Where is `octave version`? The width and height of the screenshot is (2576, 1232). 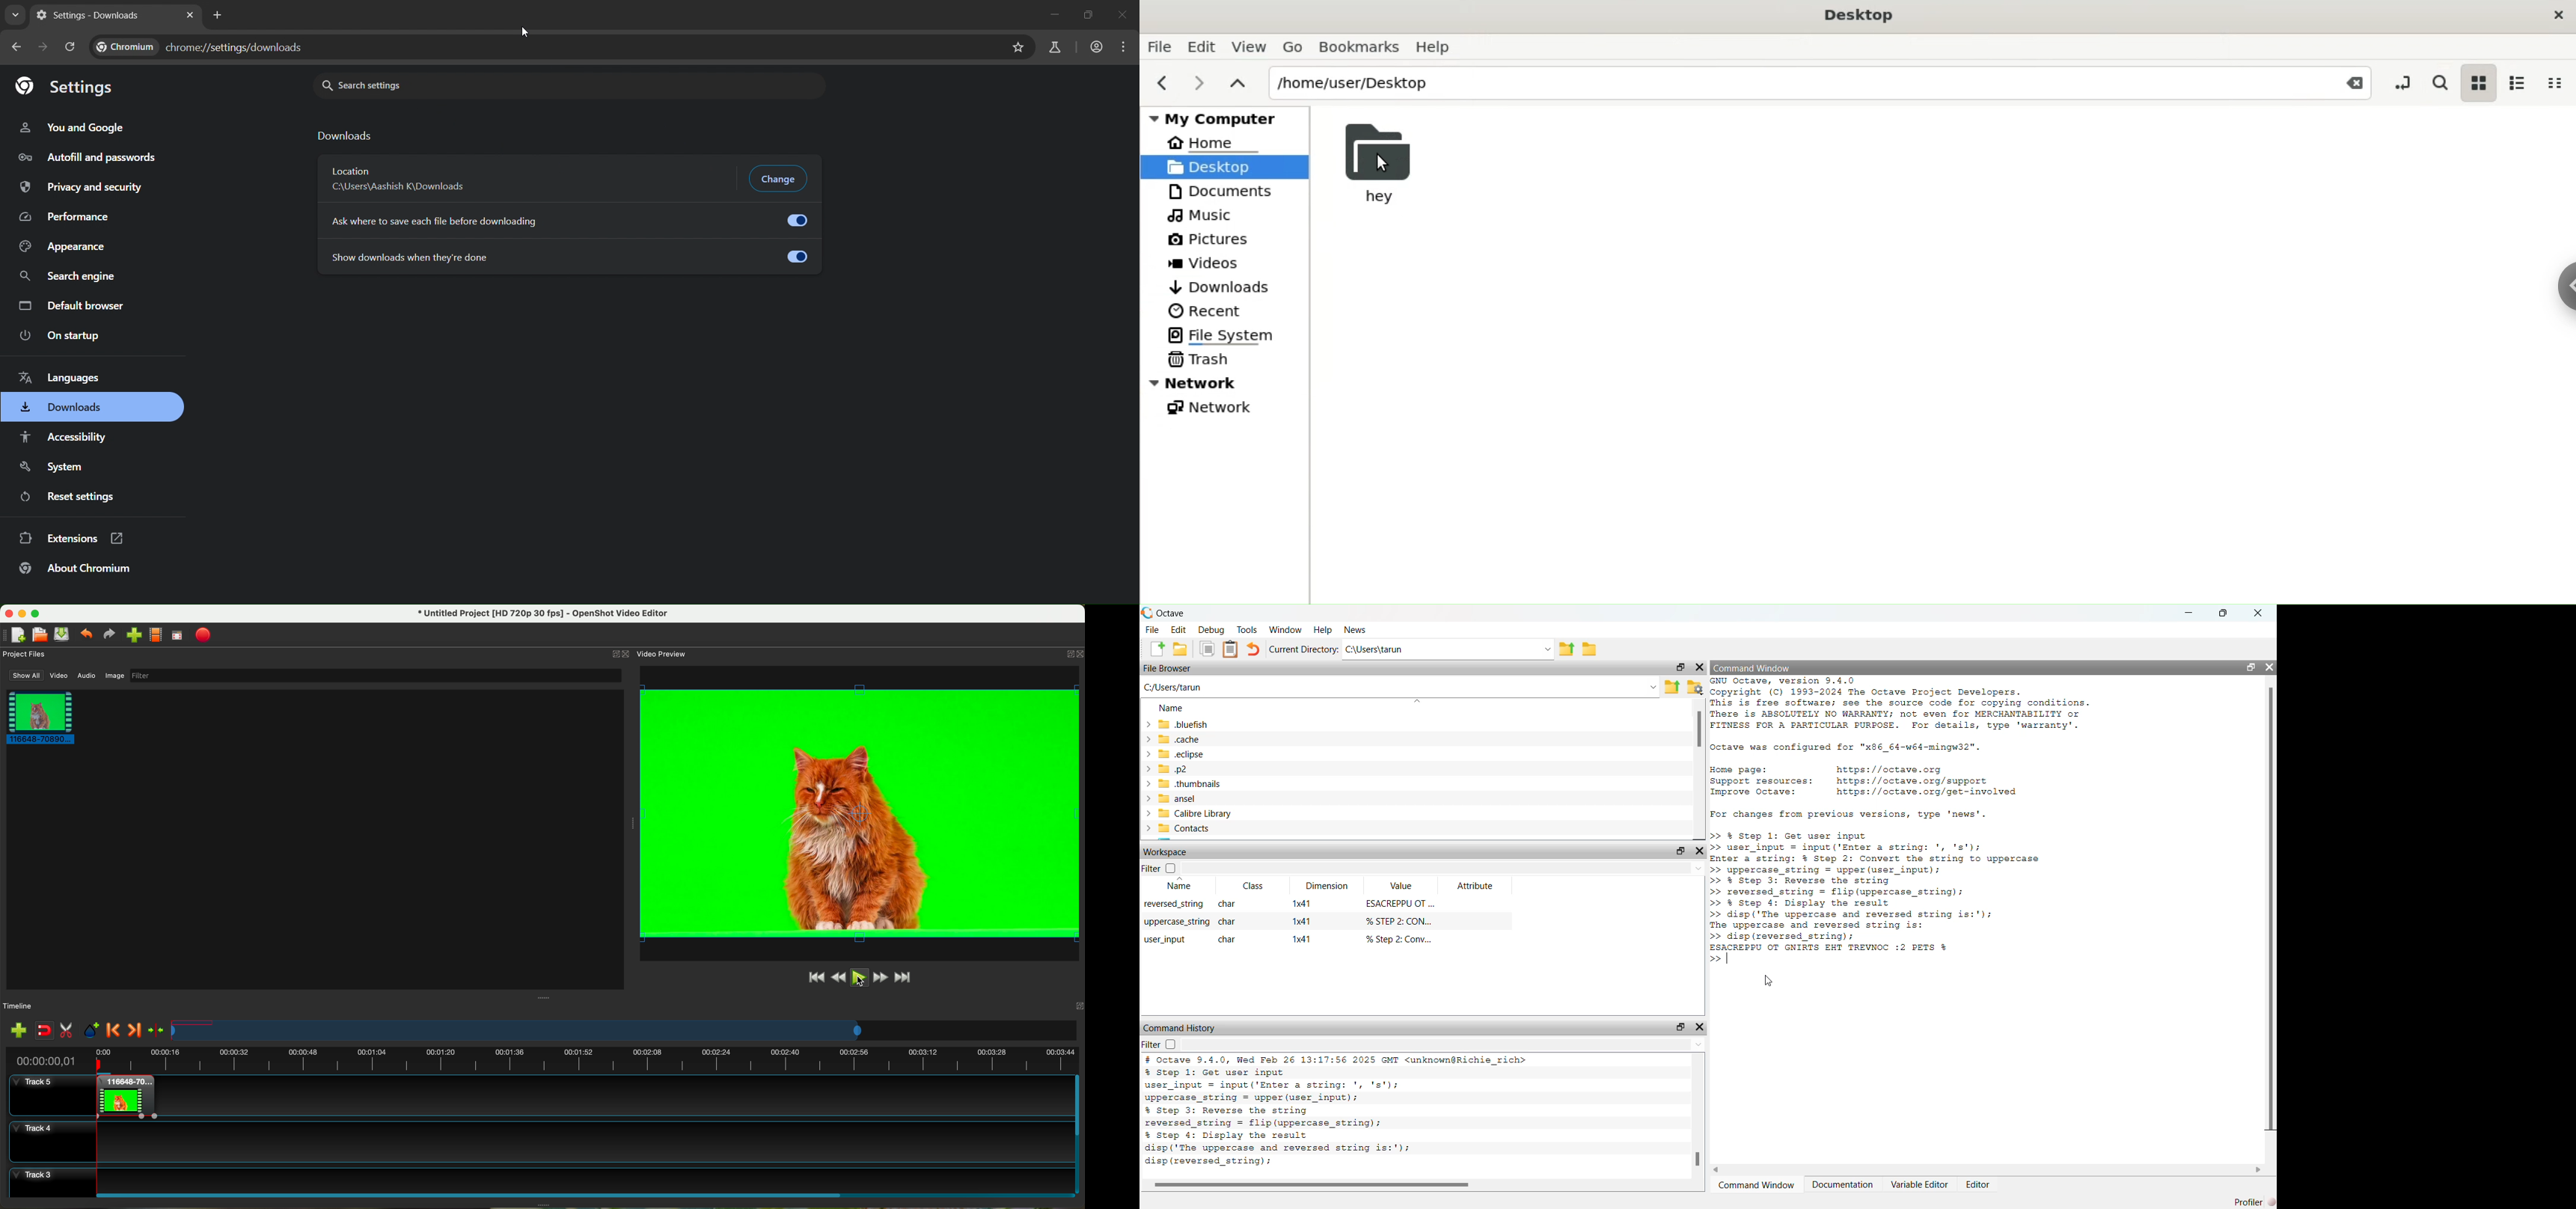
octave version is located at coordinates (1337, 1059).